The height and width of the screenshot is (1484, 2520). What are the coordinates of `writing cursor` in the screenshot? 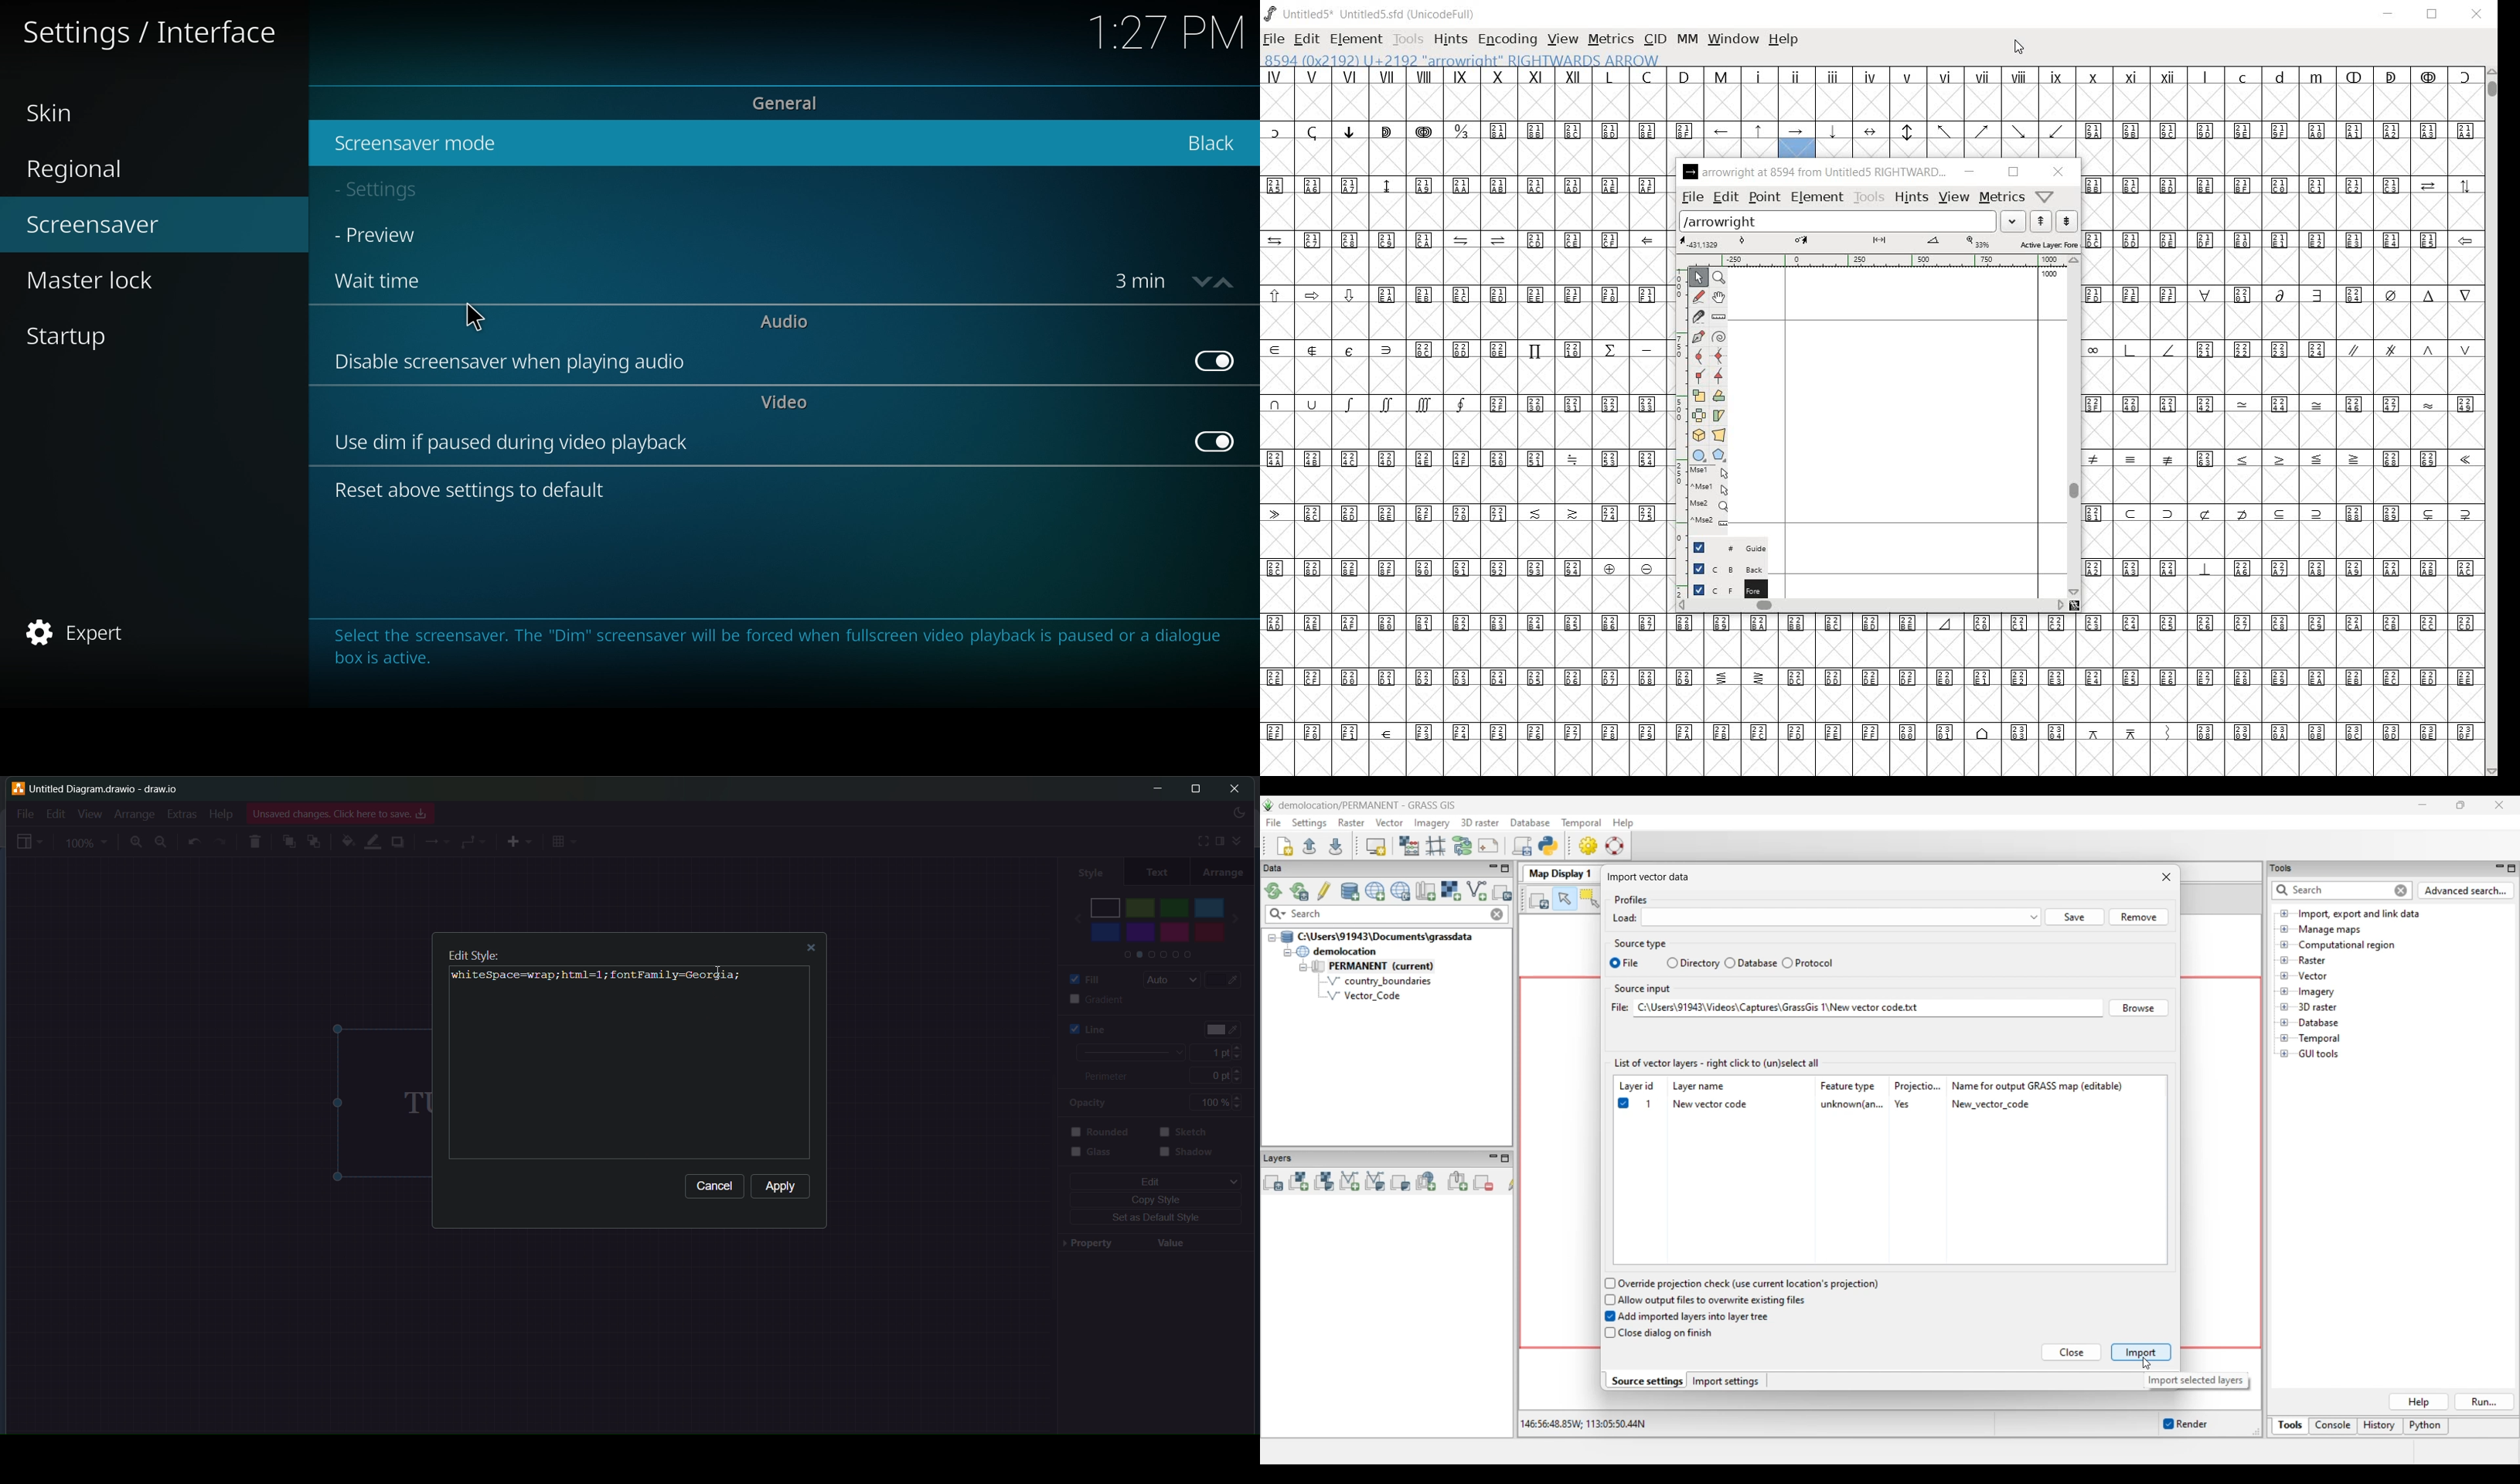 It's located at (468, 974).